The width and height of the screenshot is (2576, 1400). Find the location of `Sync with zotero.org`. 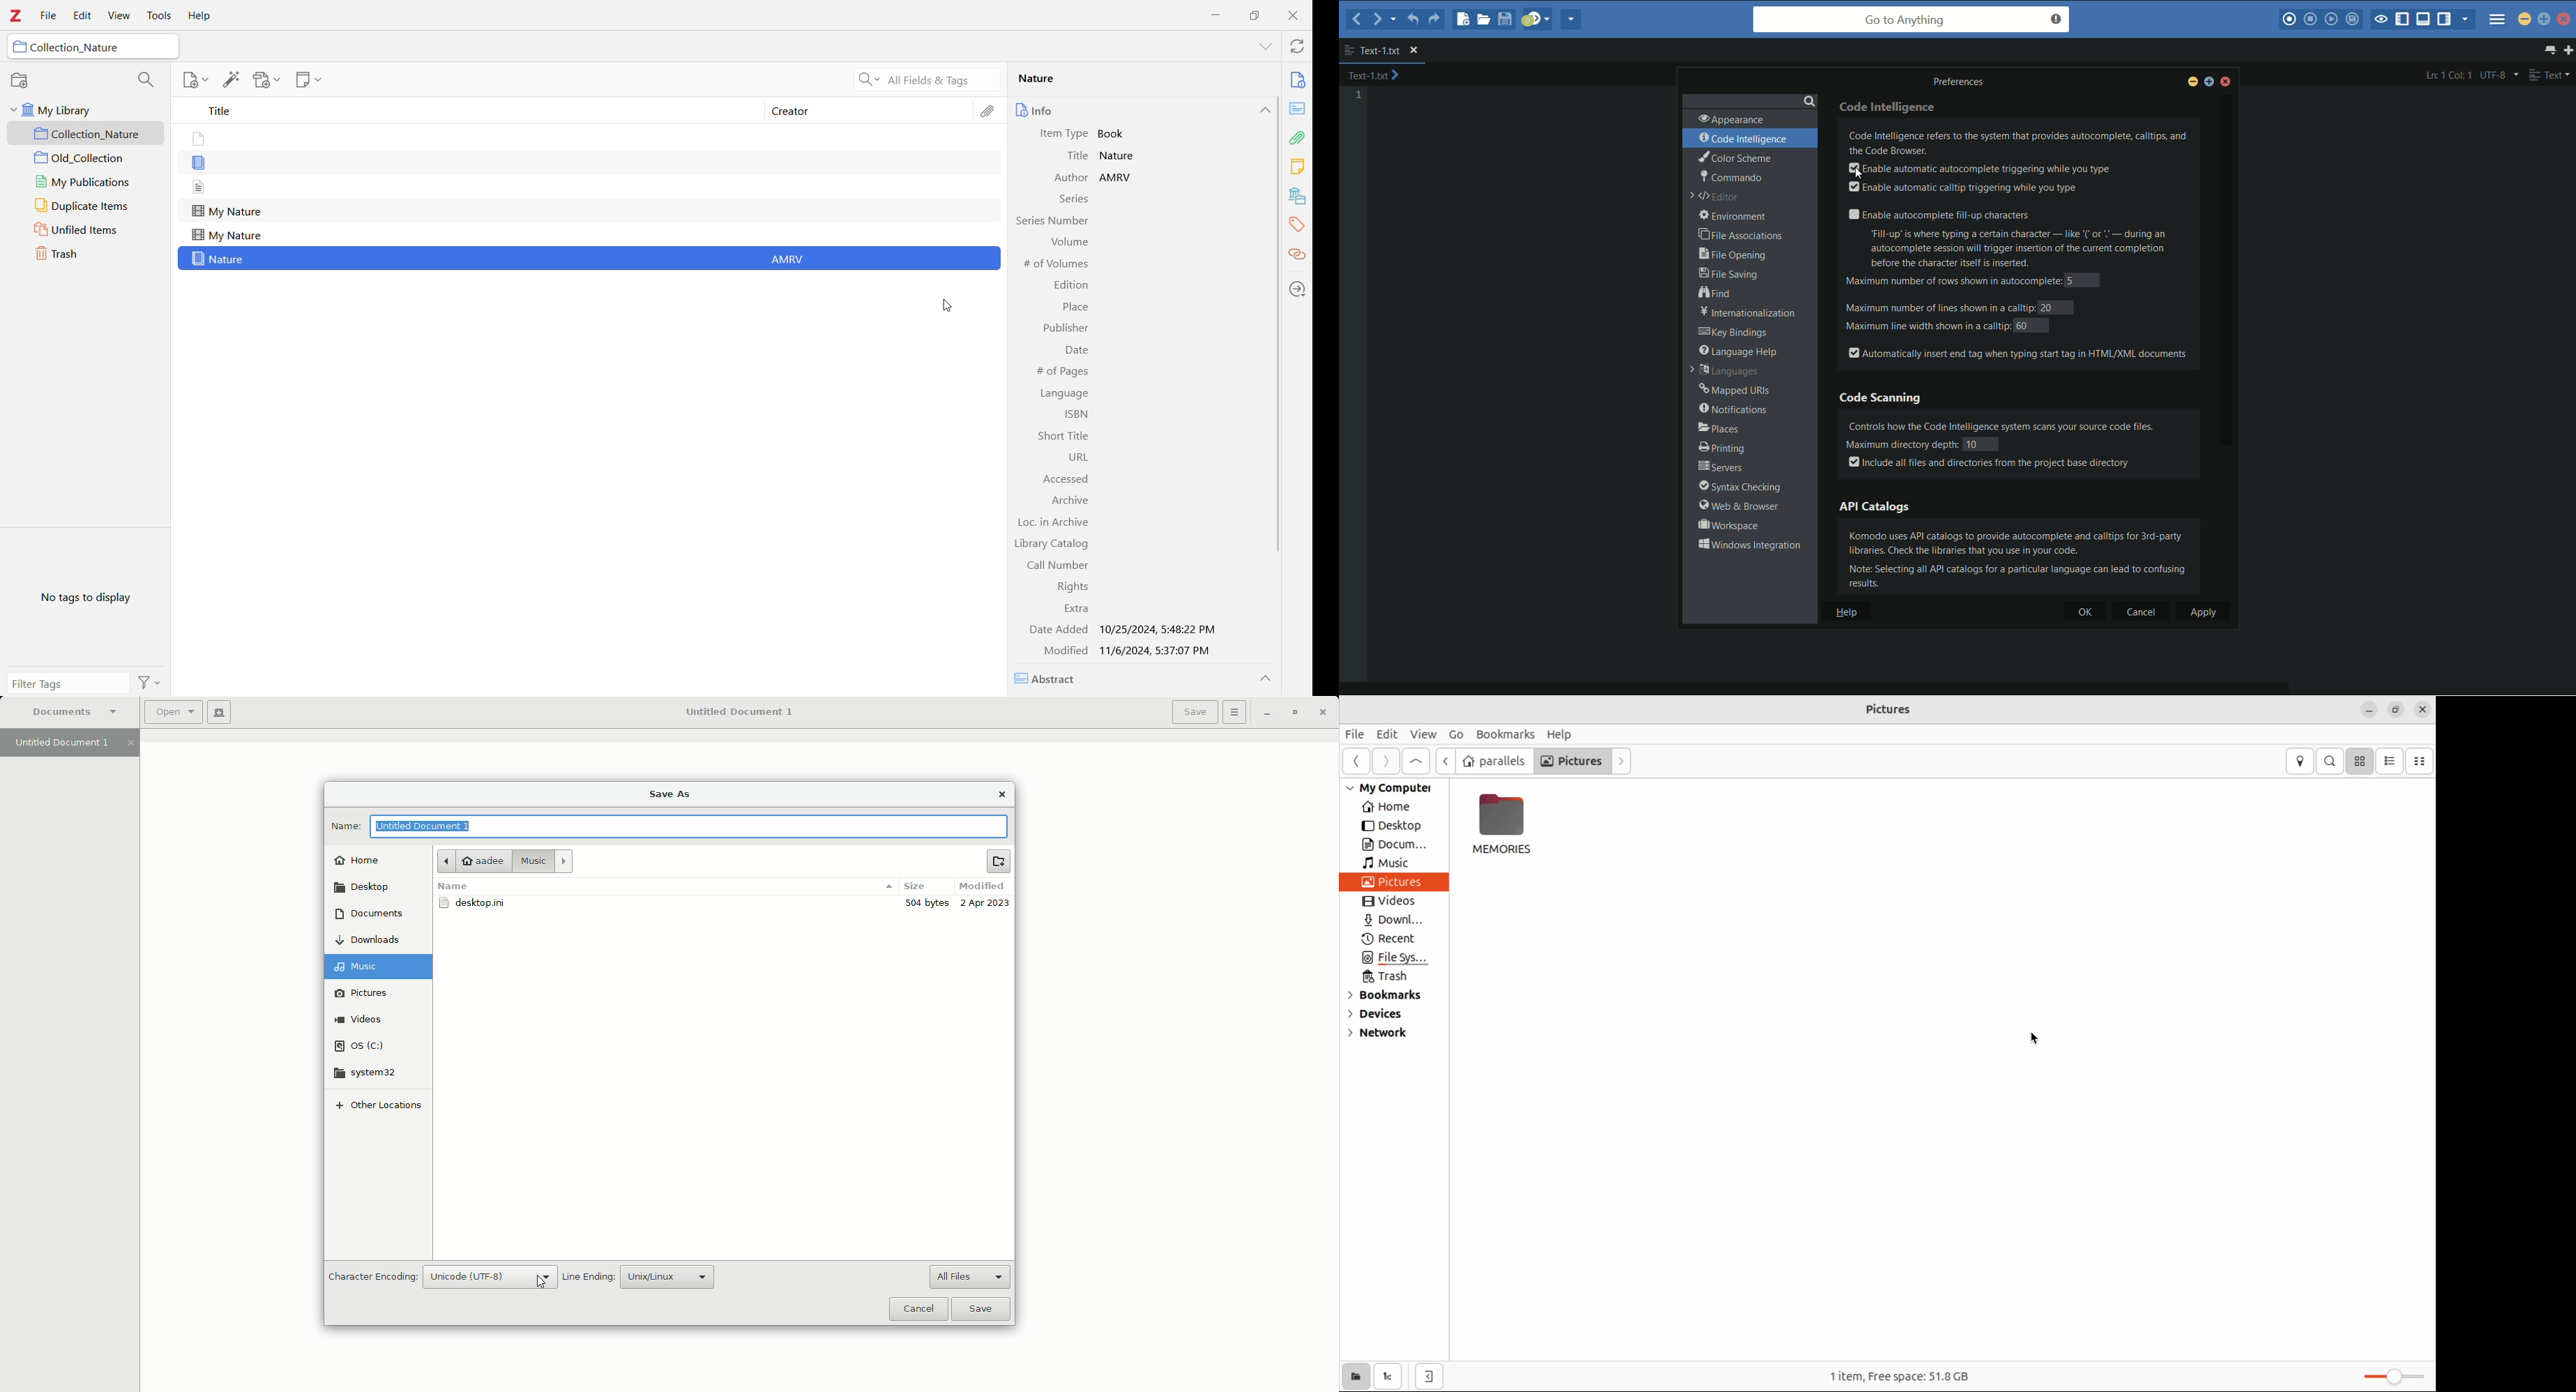

Sync with zotero.org is located at coordinates (1298, 47).